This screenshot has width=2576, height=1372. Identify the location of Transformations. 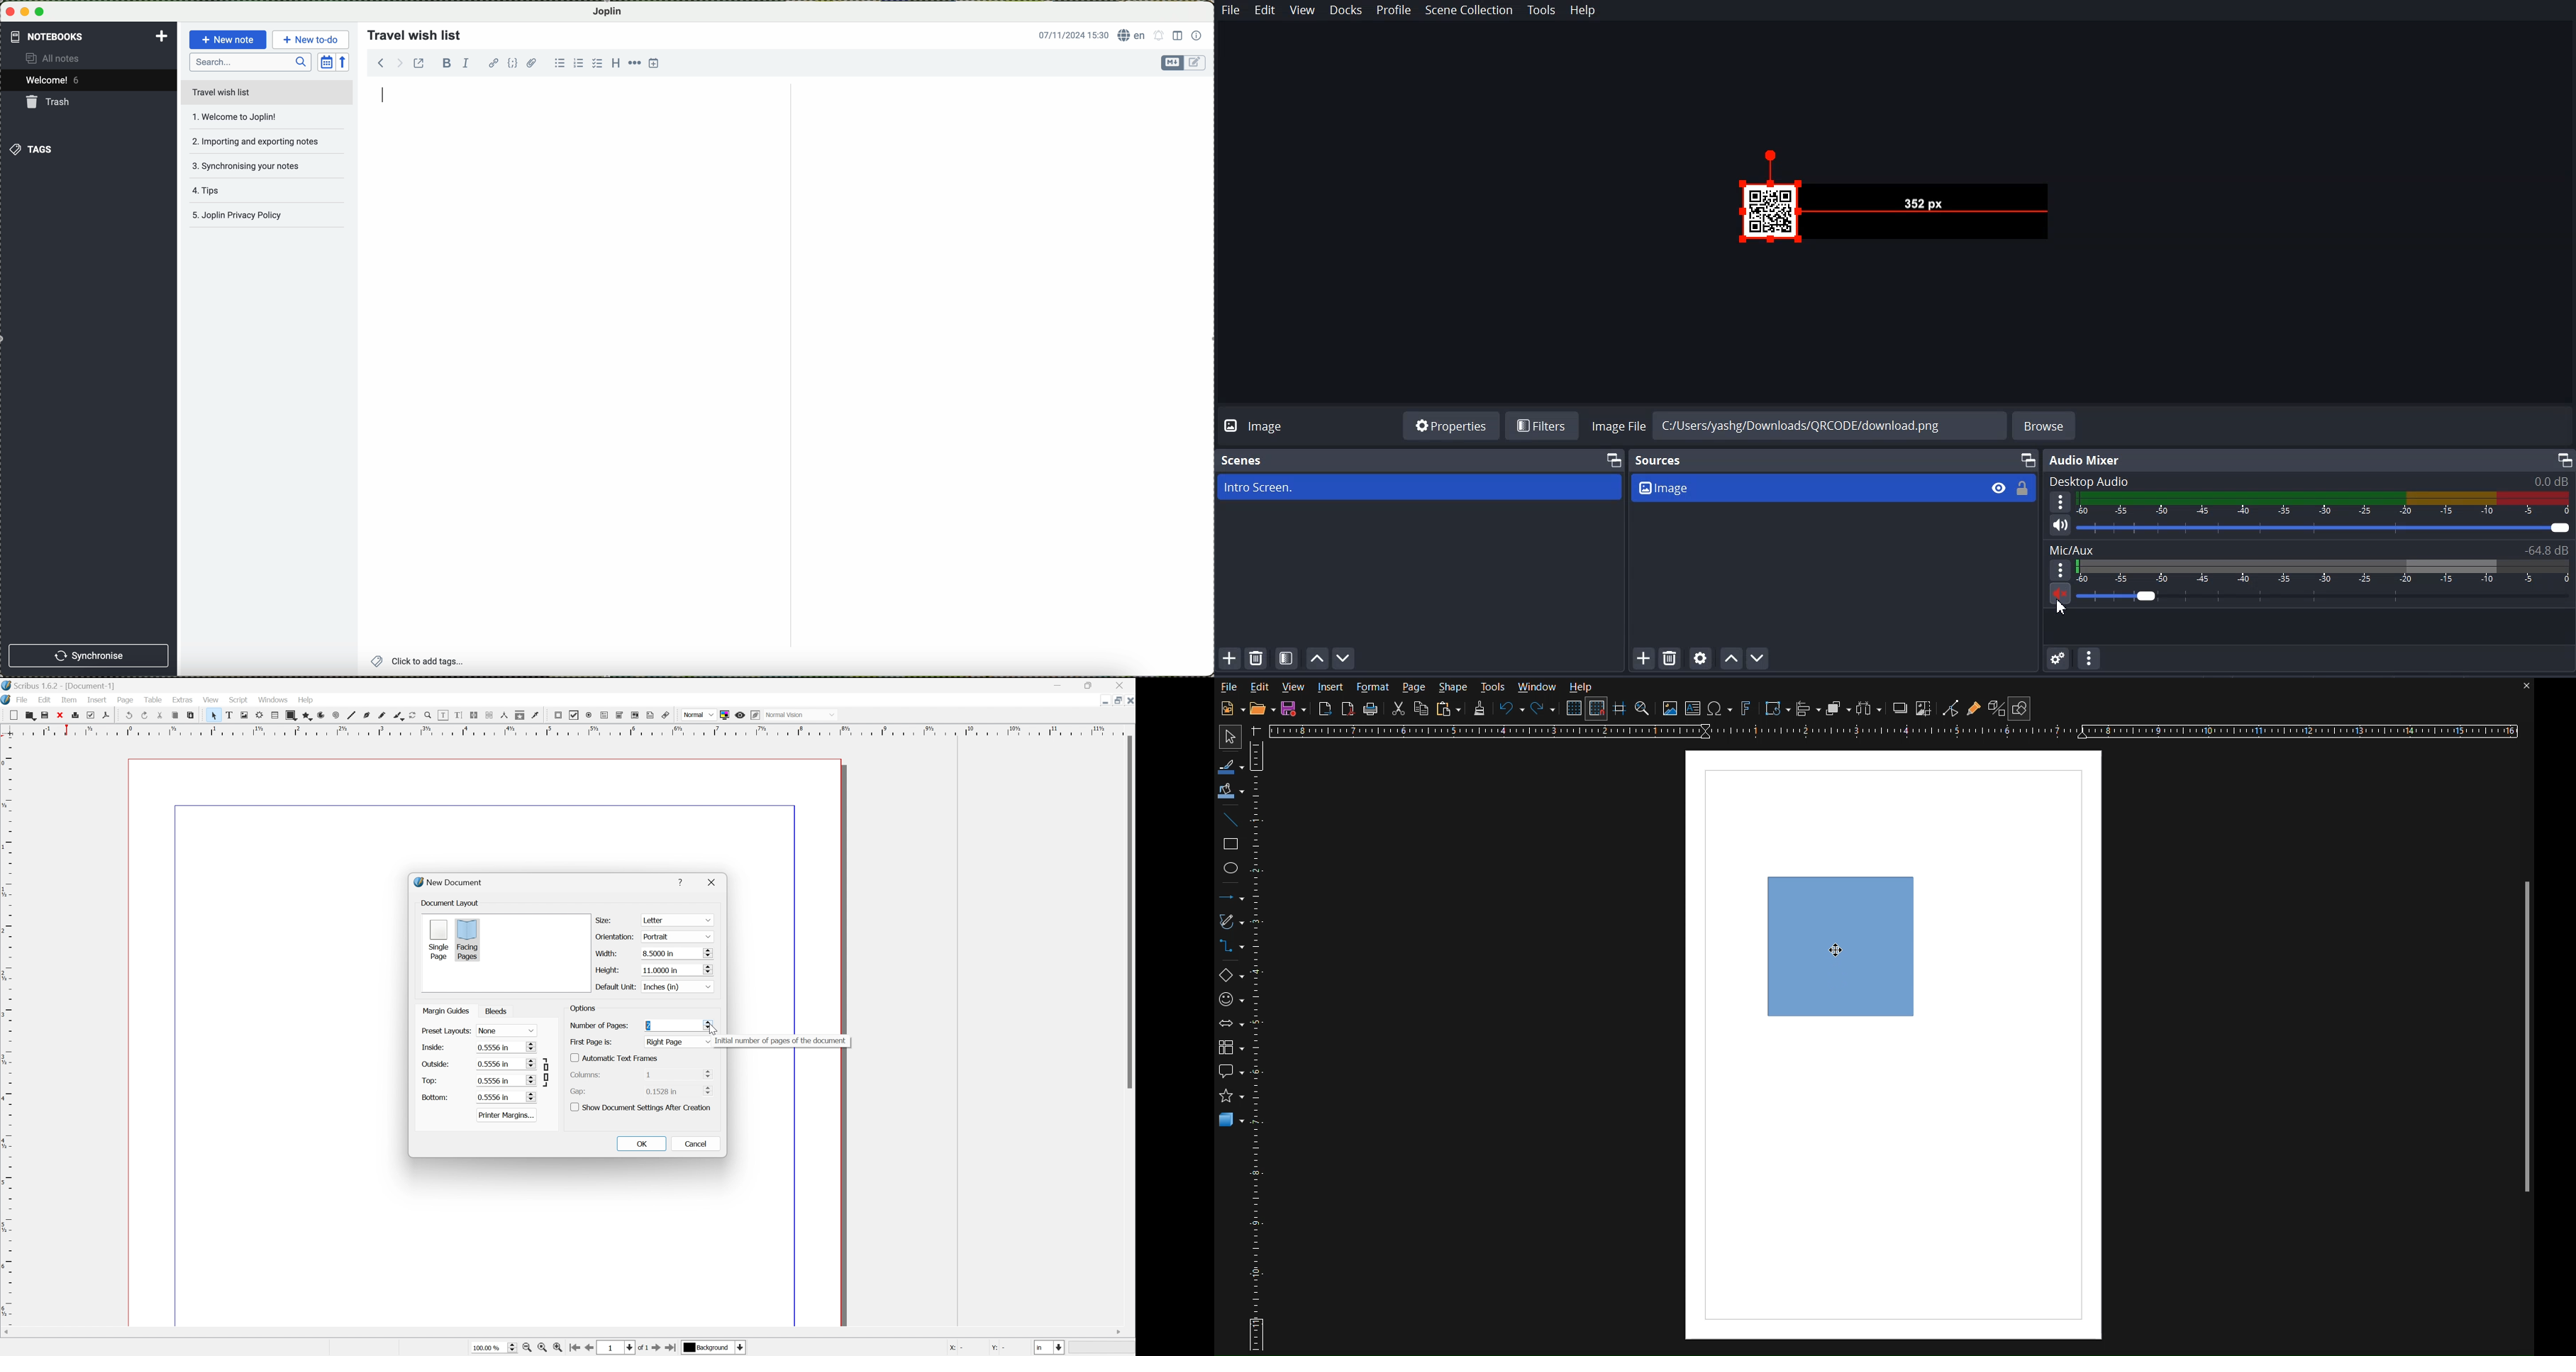
(1775, 708).